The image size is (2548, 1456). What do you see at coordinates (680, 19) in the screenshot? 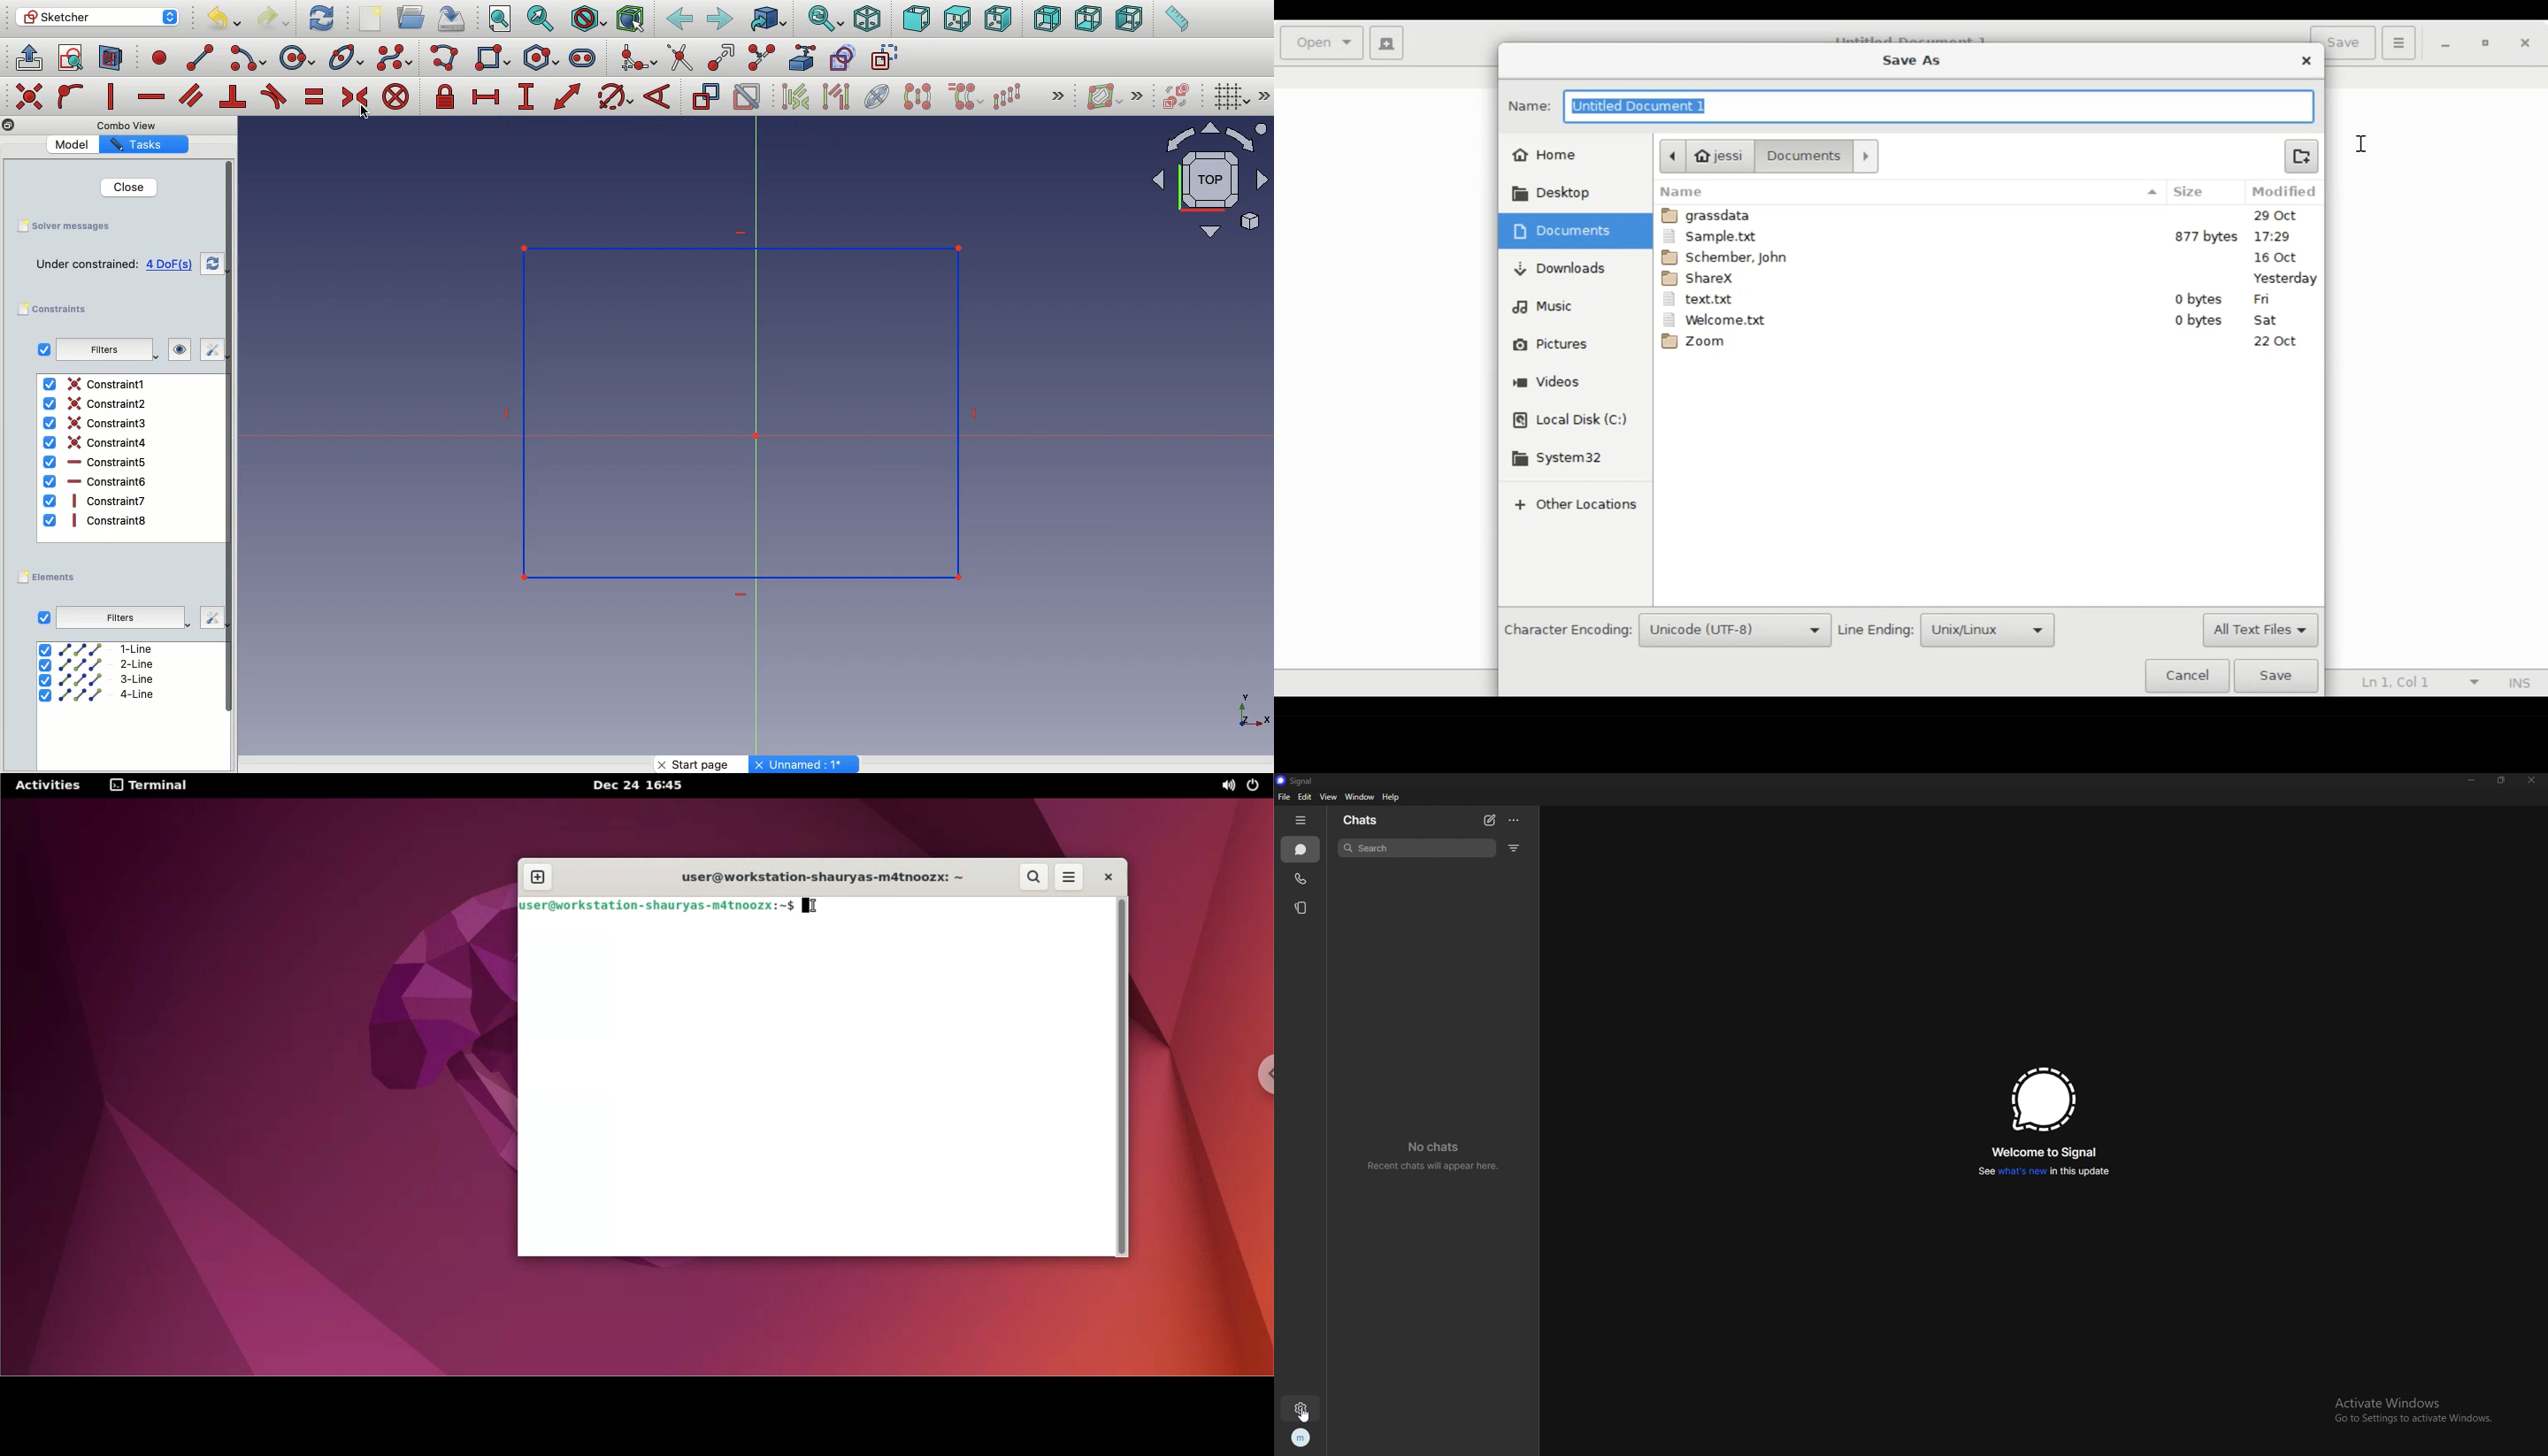
I see `Back` at bounding box center [680, 19].